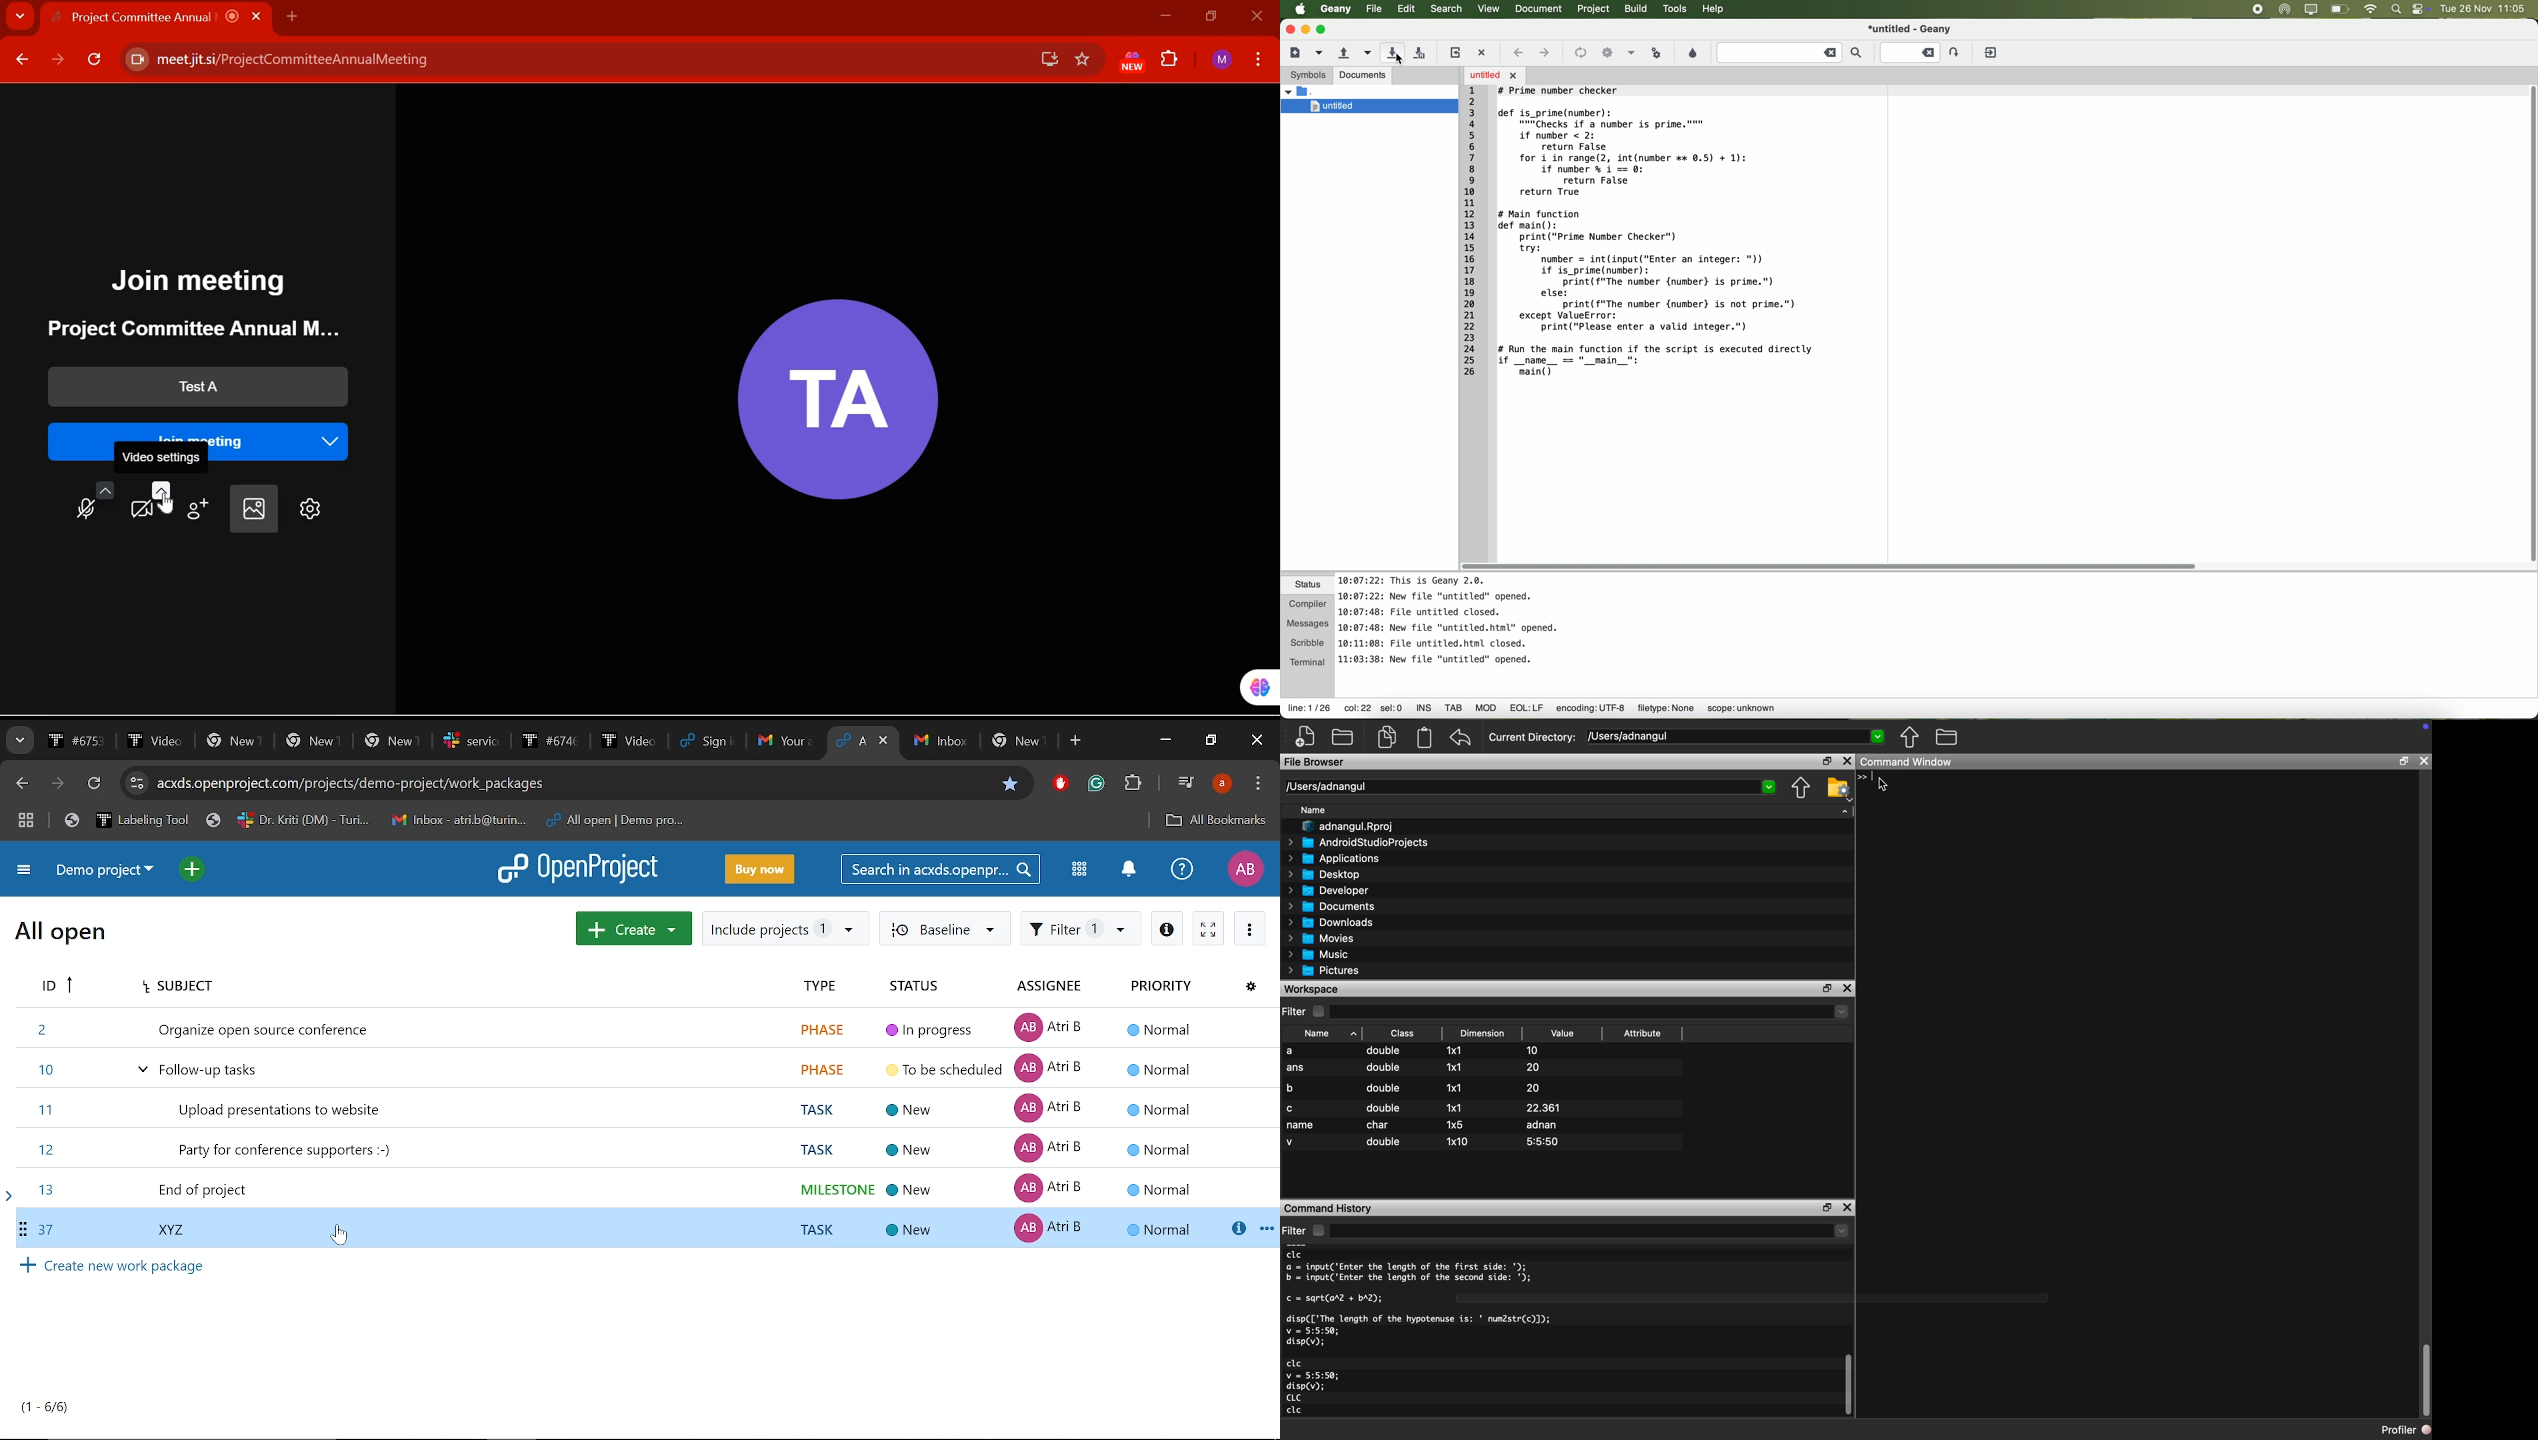 This screenshot has width=2548, height=1456. I want to click on > Documents, so click(1332, 907).